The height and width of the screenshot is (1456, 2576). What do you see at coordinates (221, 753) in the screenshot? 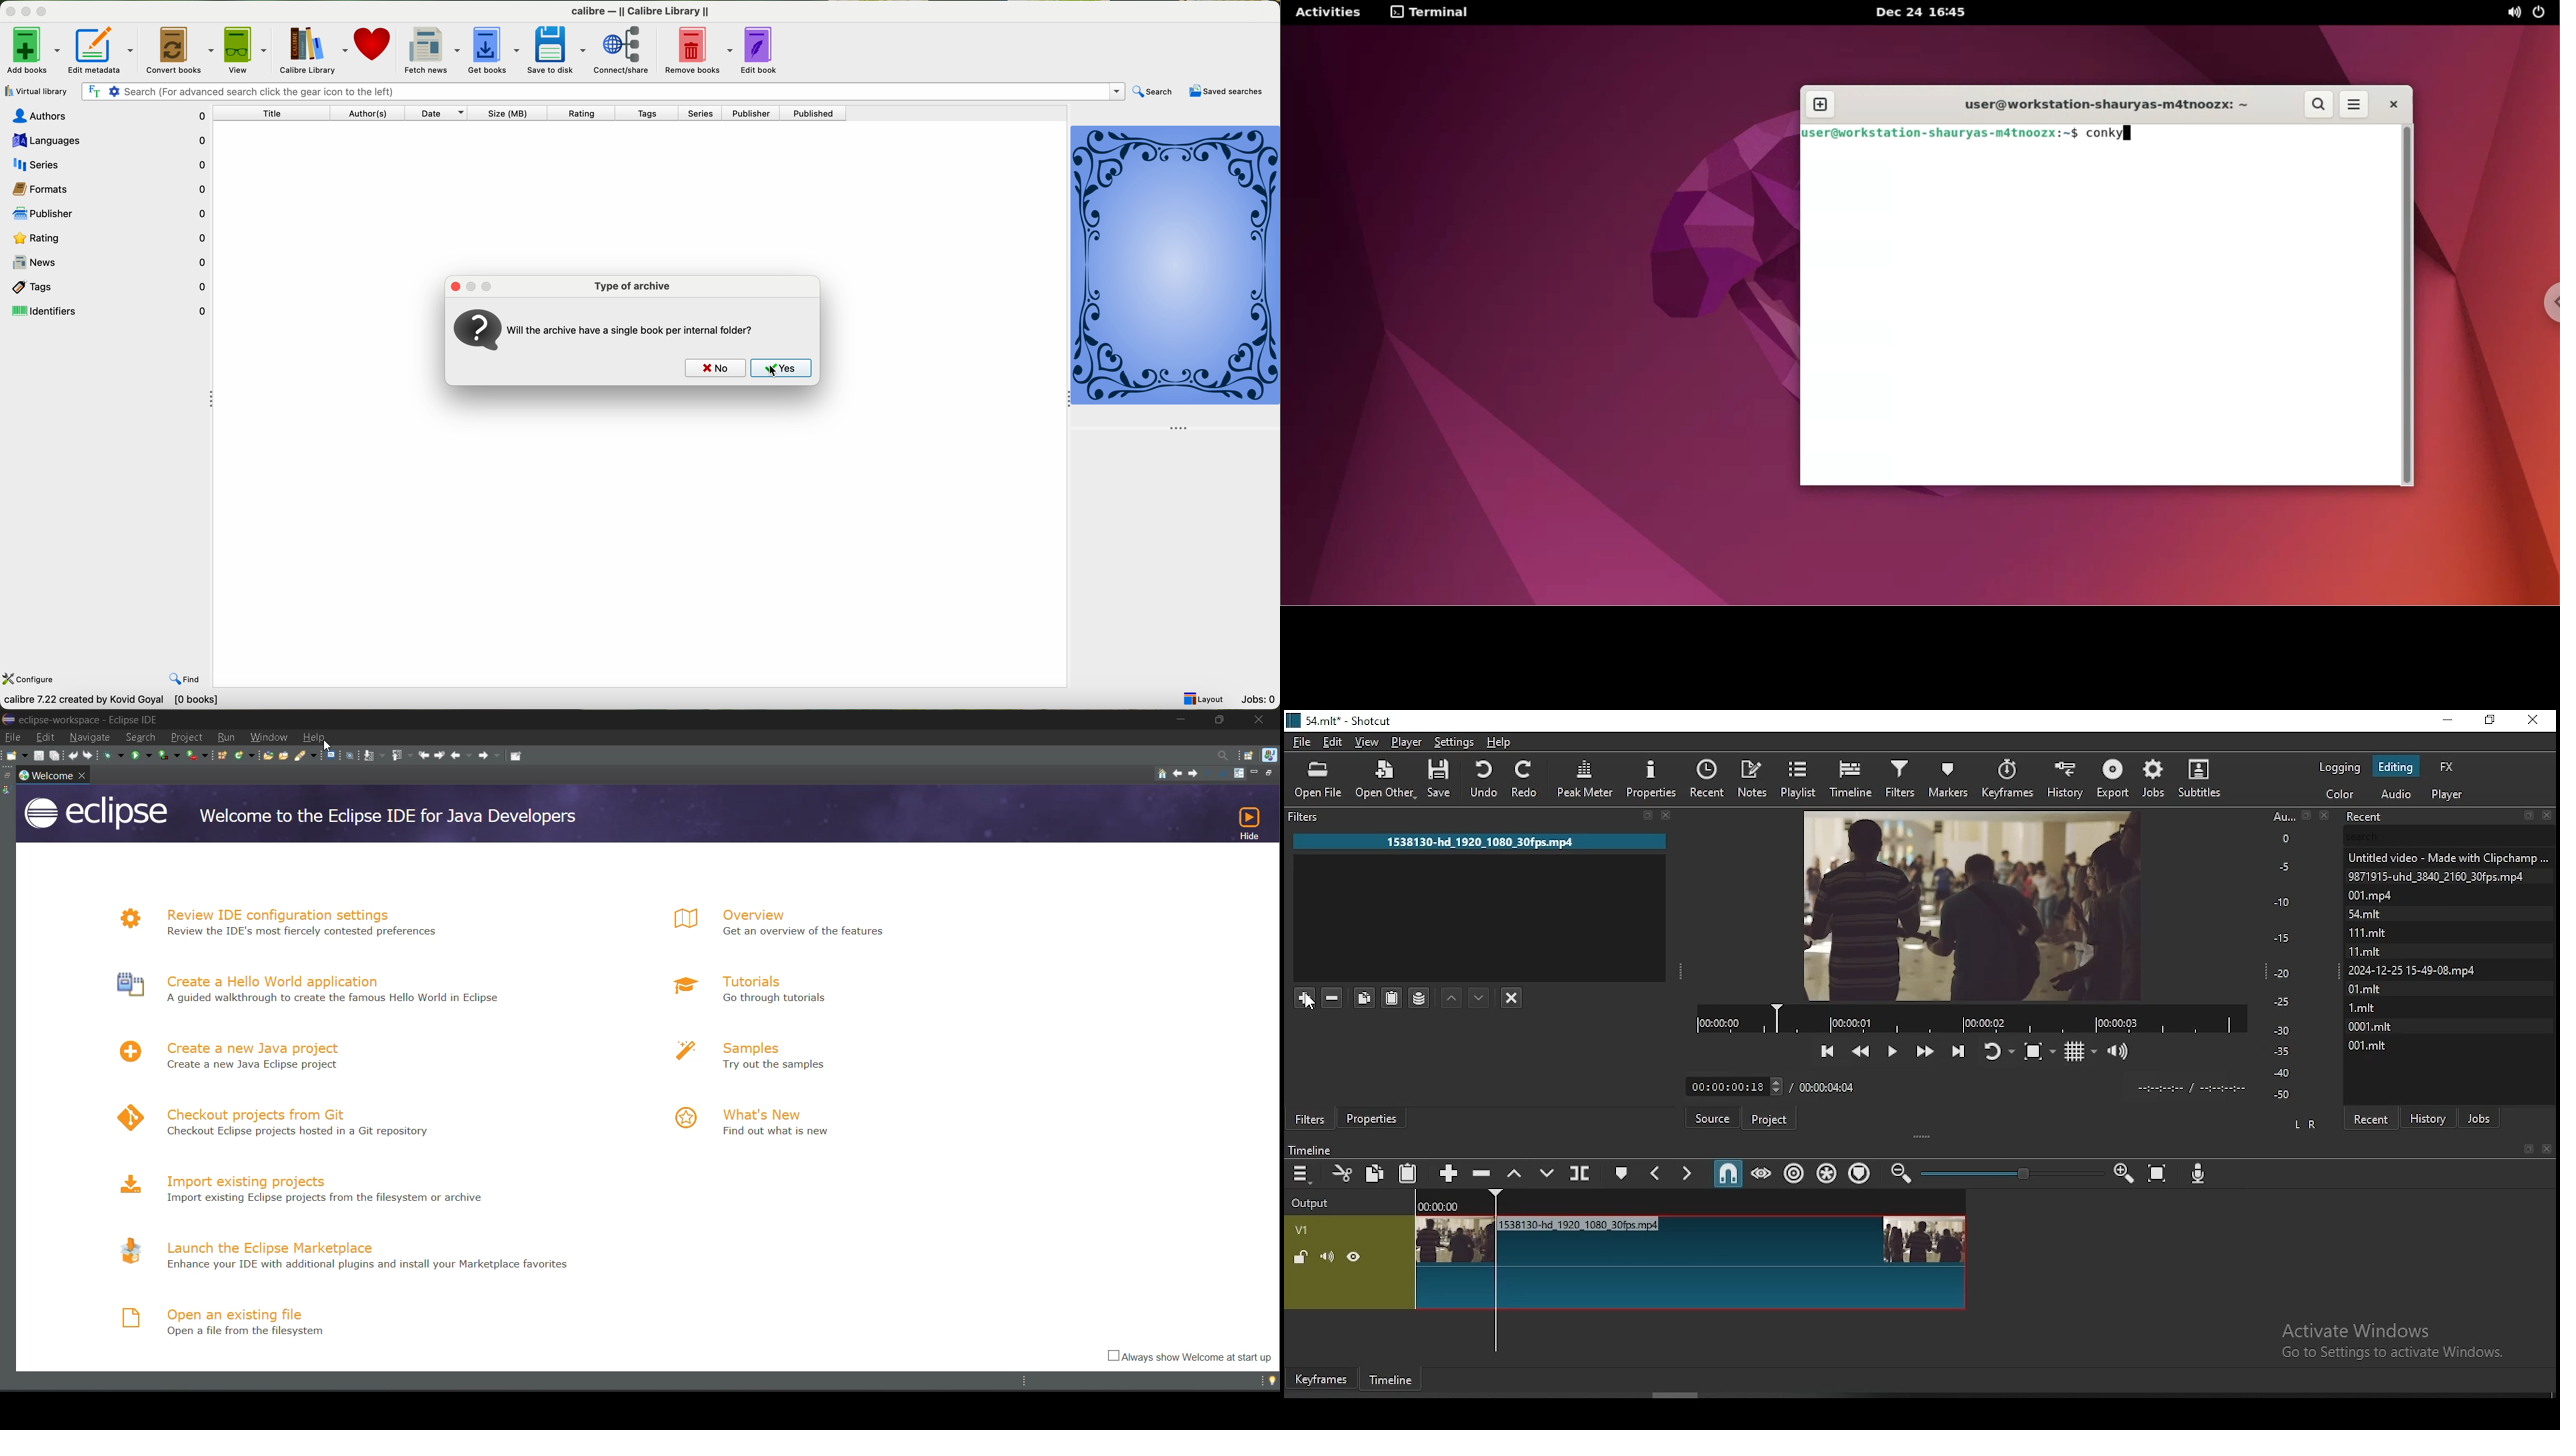
I see `new java package` at bounding box center [221, 753].